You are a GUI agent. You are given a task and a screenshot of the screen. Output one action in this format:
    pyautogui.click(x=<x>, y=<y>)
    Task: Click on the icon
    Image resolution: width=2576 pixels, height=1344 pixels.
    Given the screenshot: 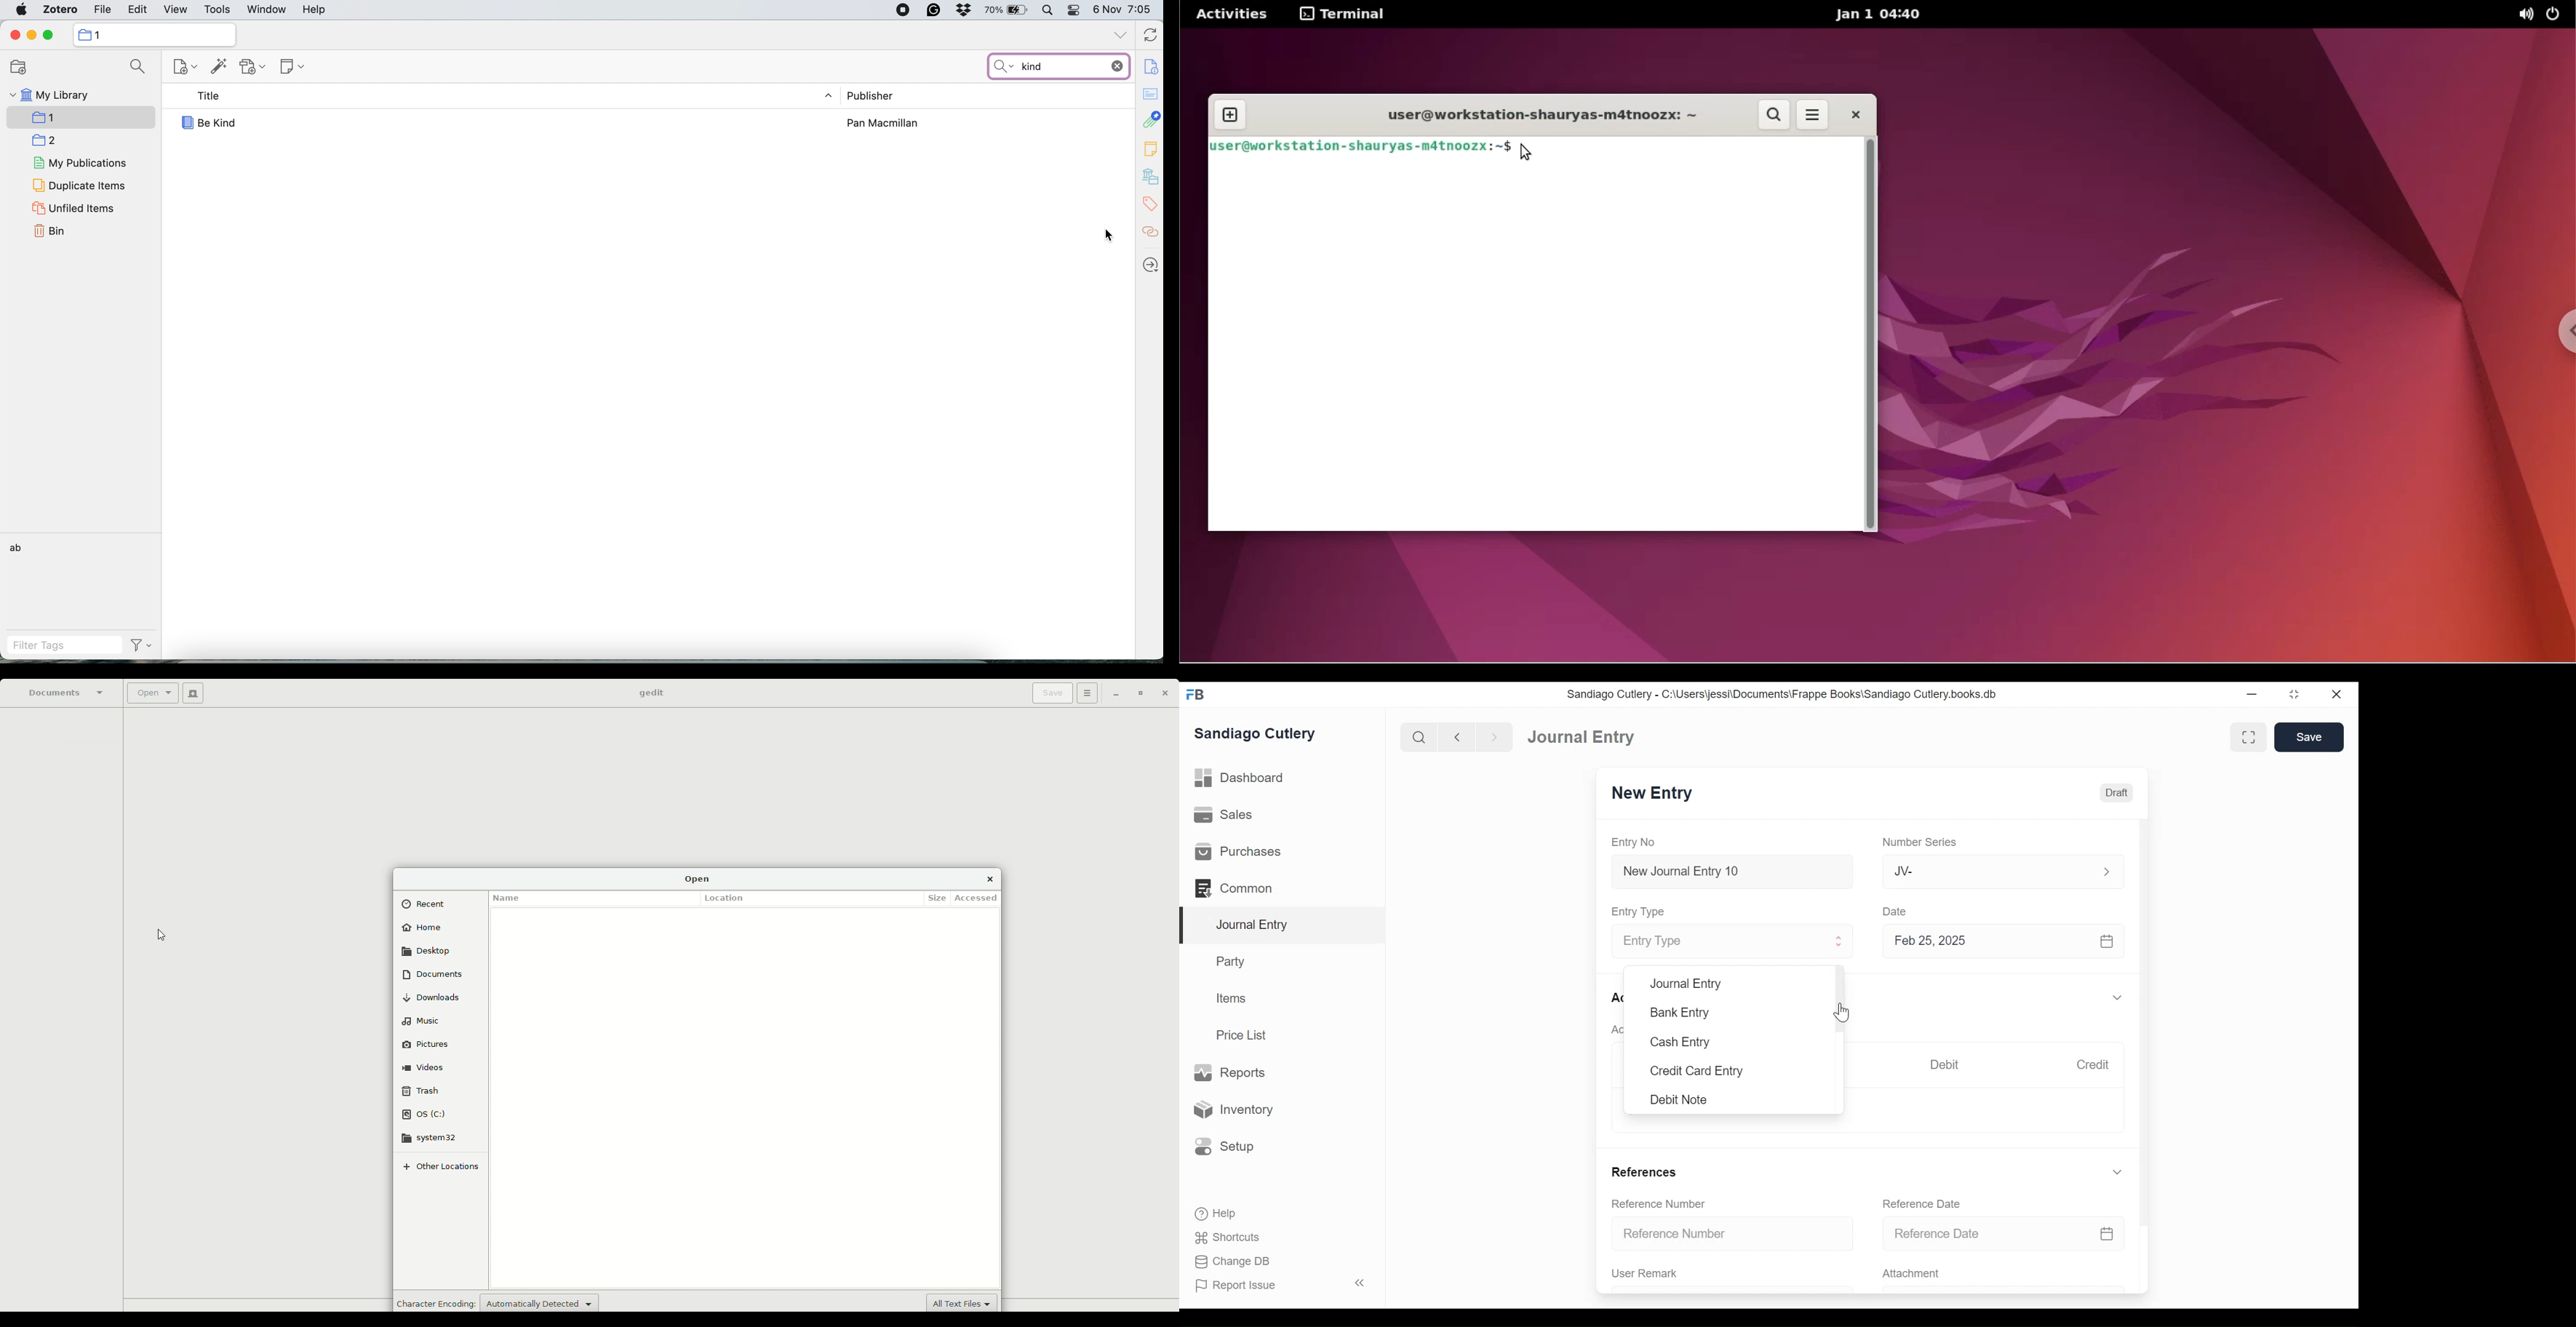 What is the action you would take?
    pyautogui.click(x=186, y=122)
    